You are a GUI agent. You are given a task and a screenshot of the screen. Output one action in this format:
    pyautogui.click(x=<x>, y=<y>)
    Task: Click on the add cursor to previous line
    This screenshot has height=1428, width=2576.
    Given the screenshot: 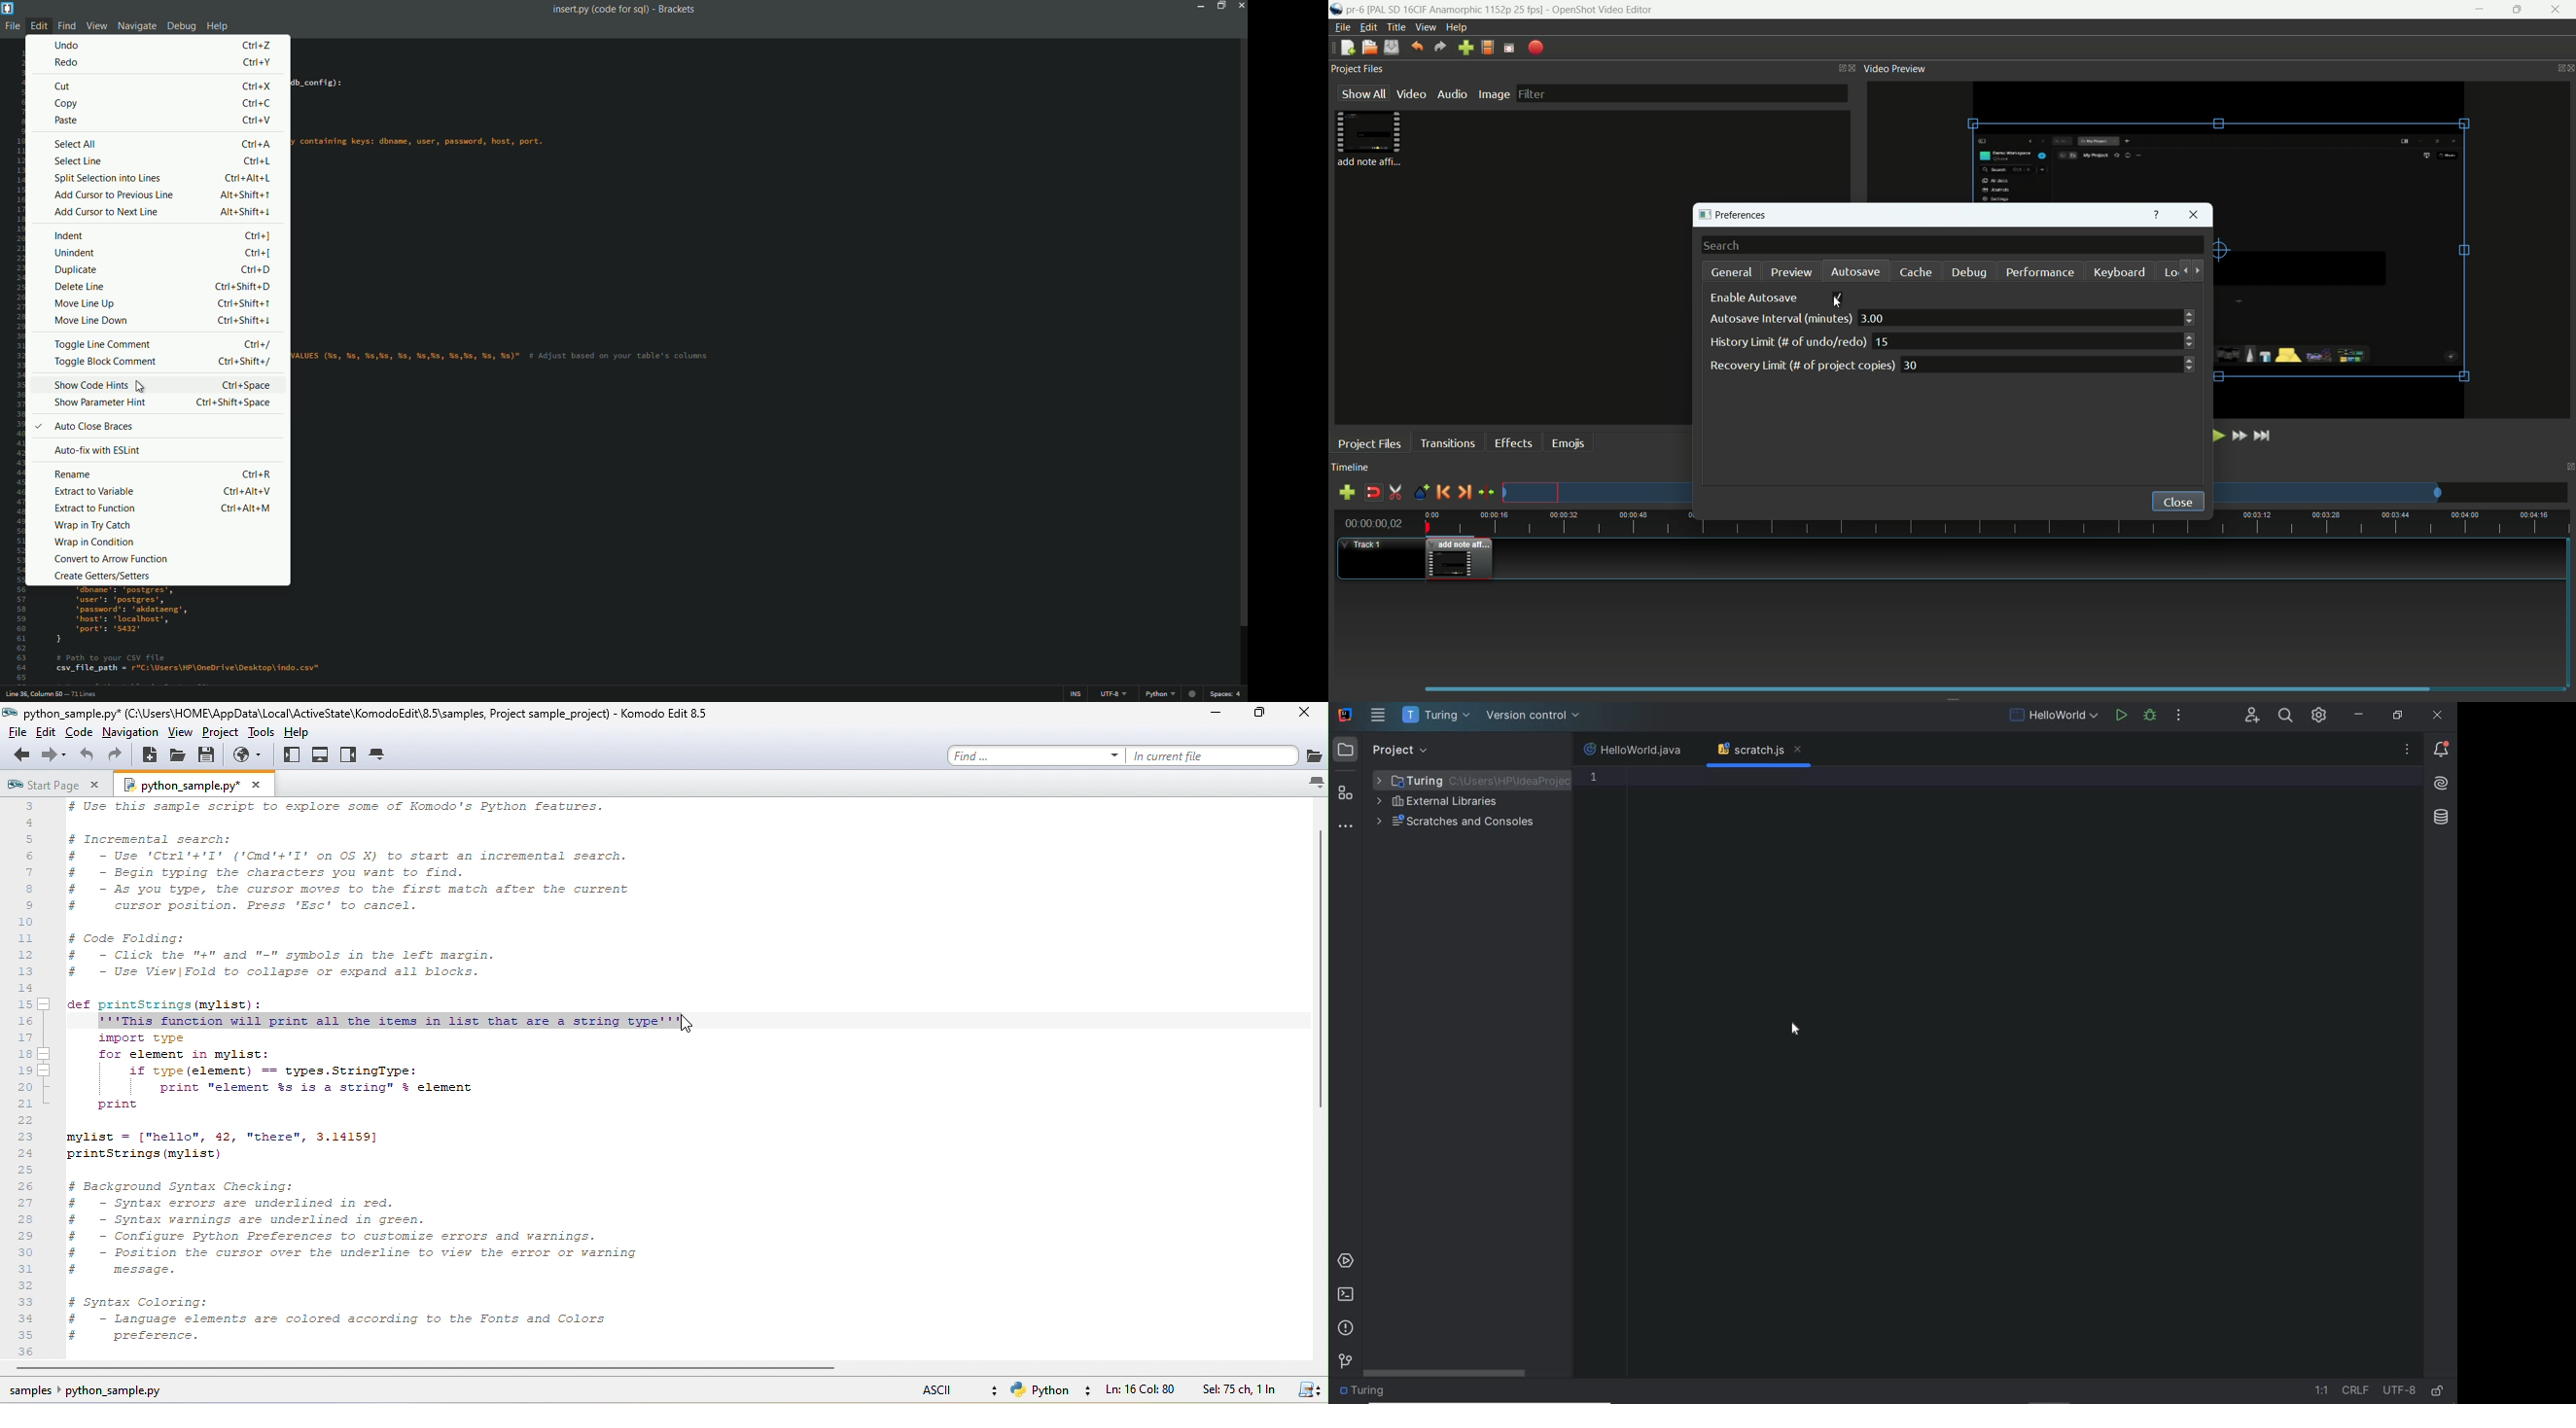 What is the action you would take?
    pyautogui.click(x=112, y=194)
    